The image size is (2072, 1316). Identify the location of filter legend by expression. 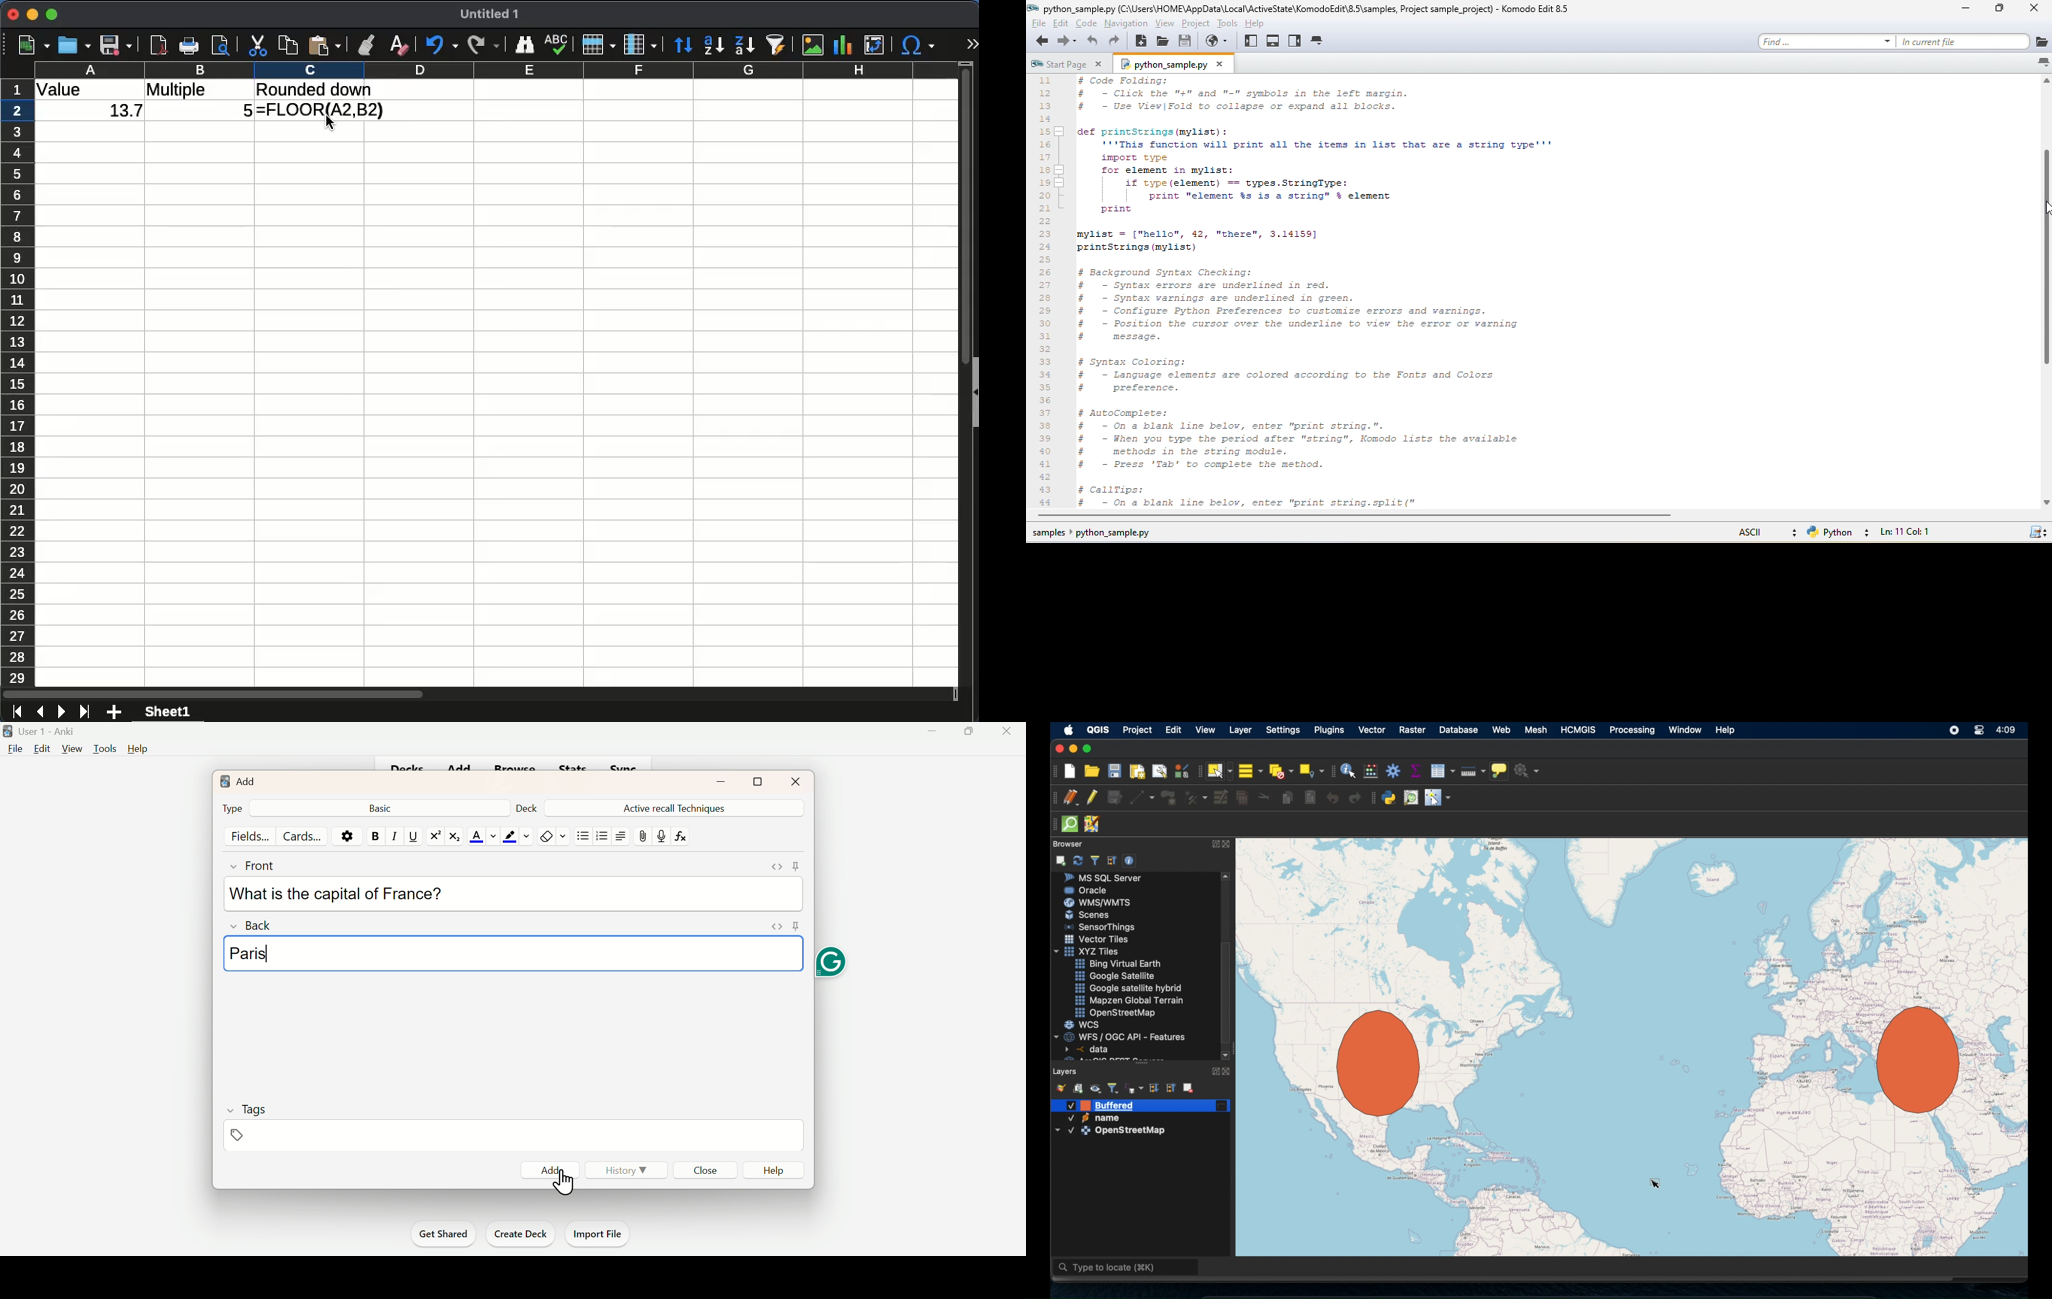
(1134, 1088).